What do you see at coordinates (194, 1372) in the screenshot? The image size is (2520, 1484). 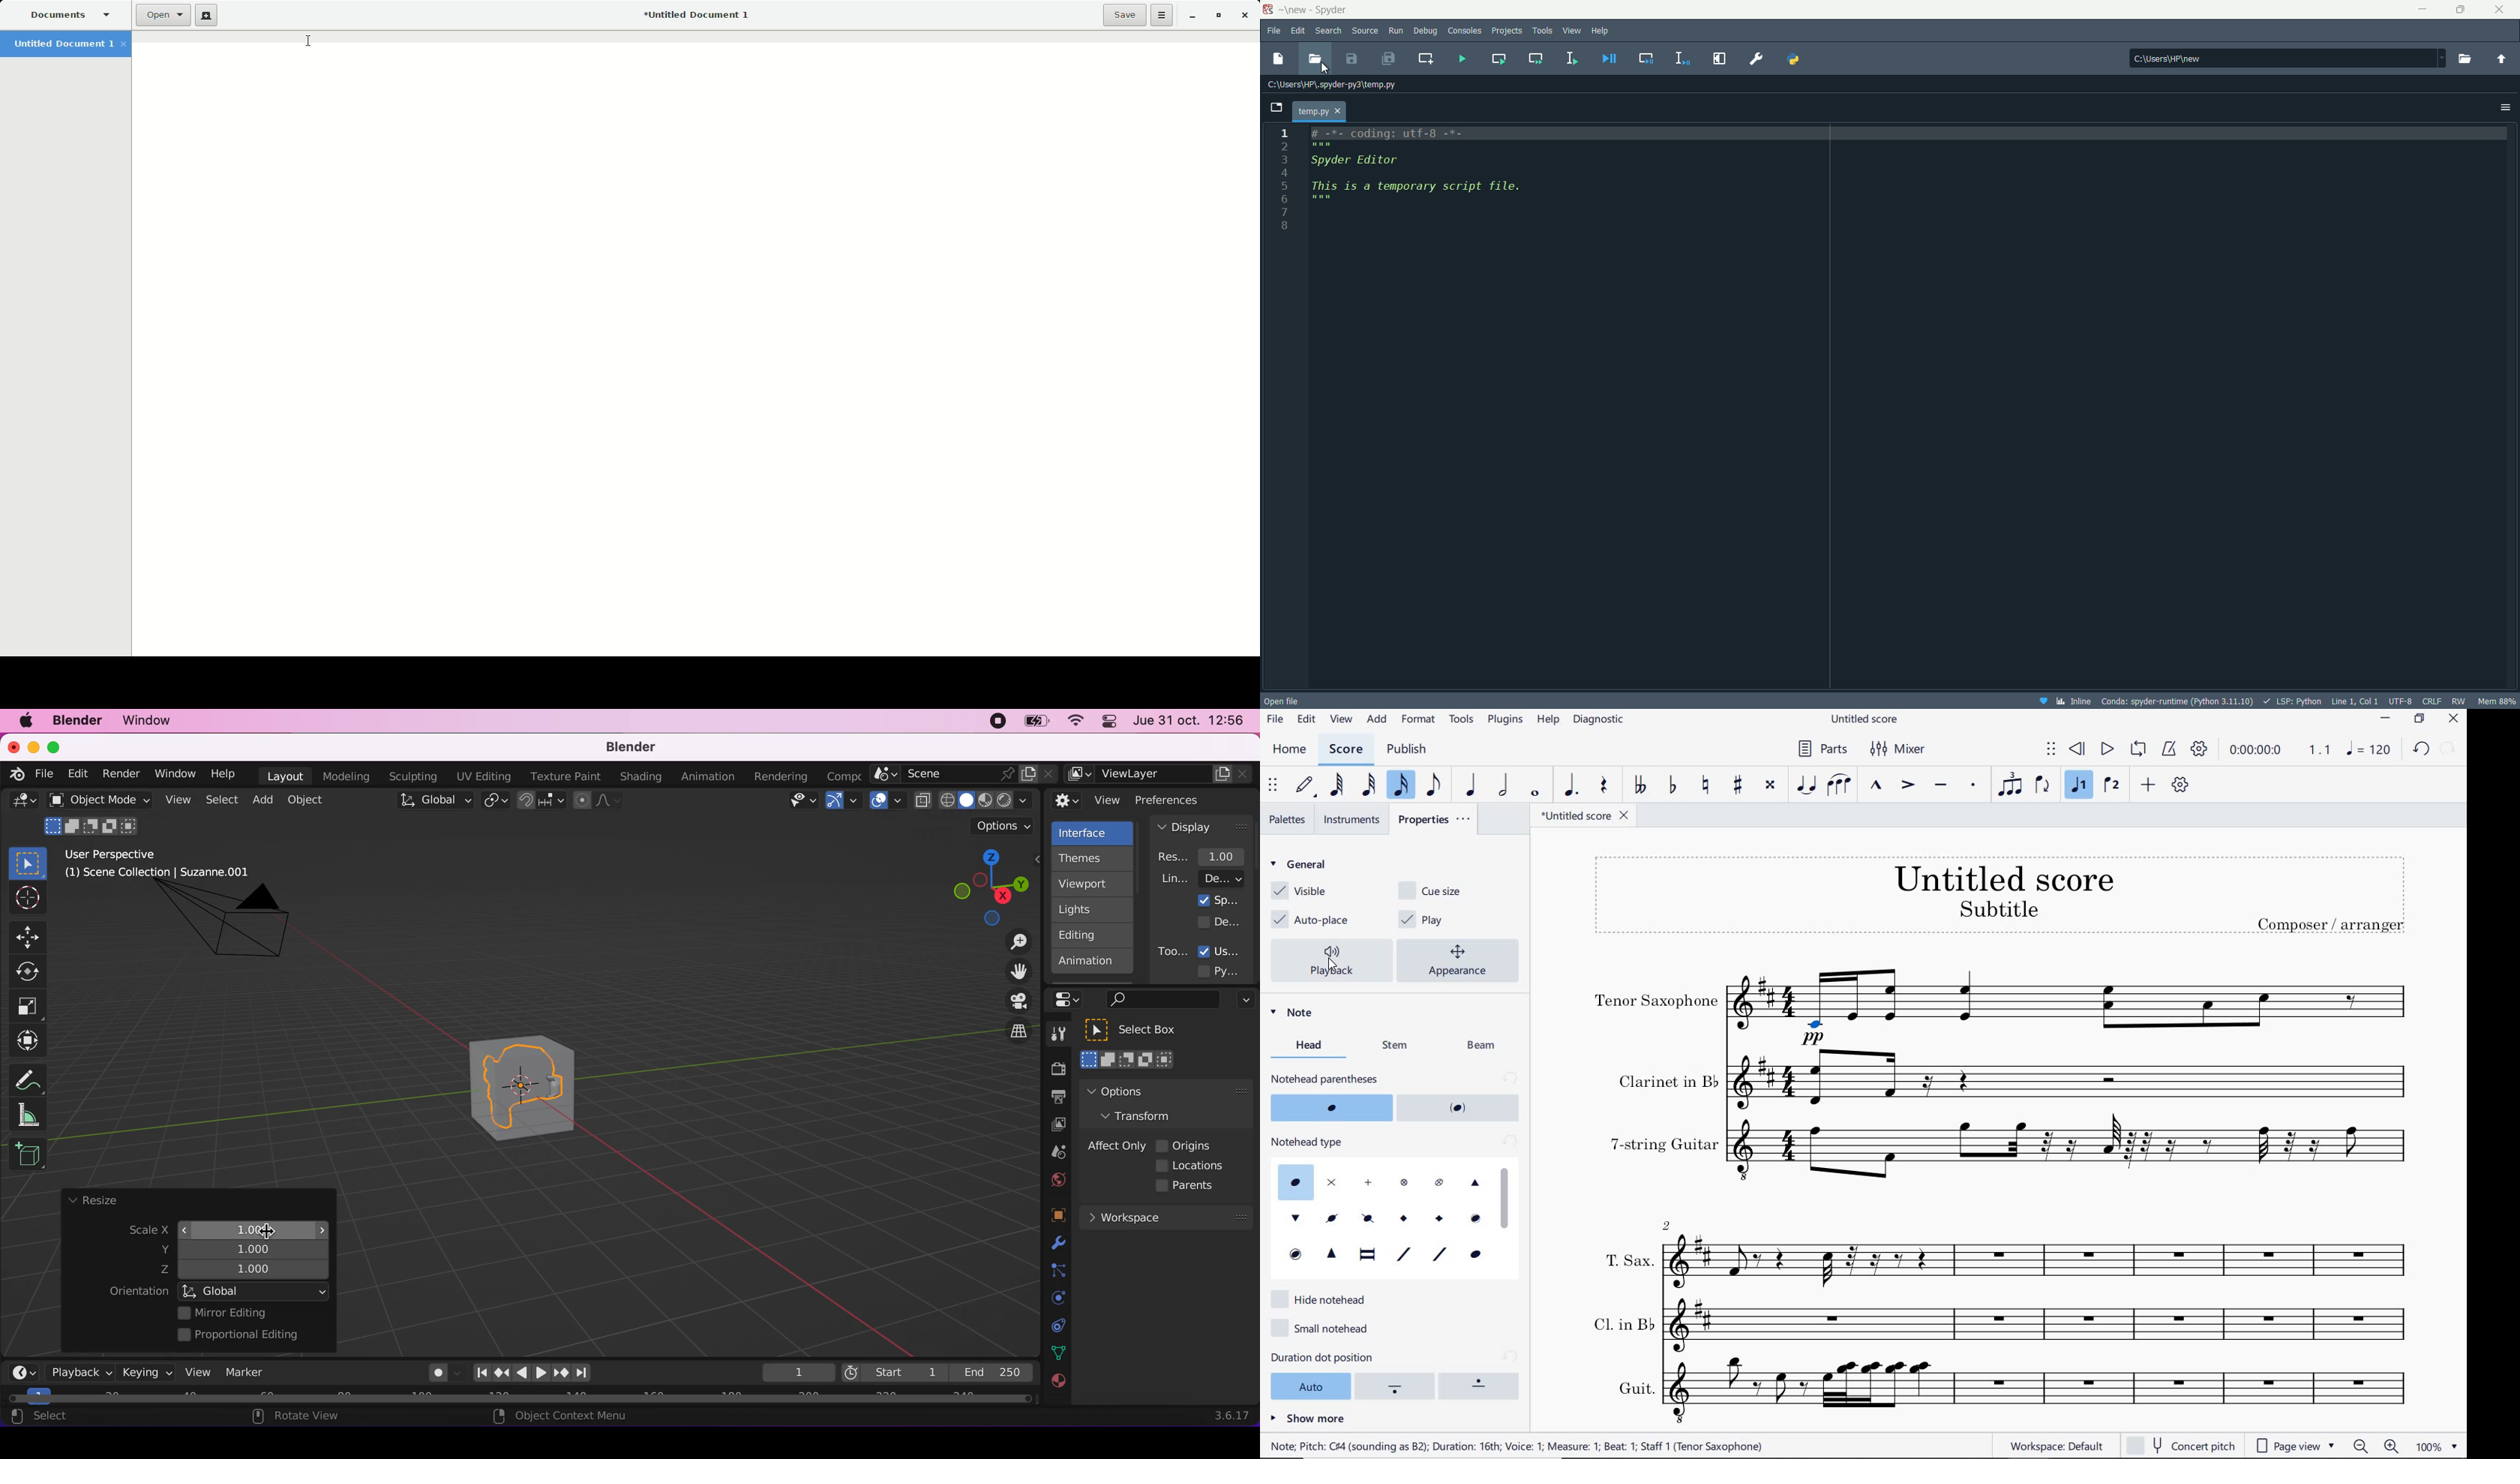 I see `view` at bounding box center [194, 1372].